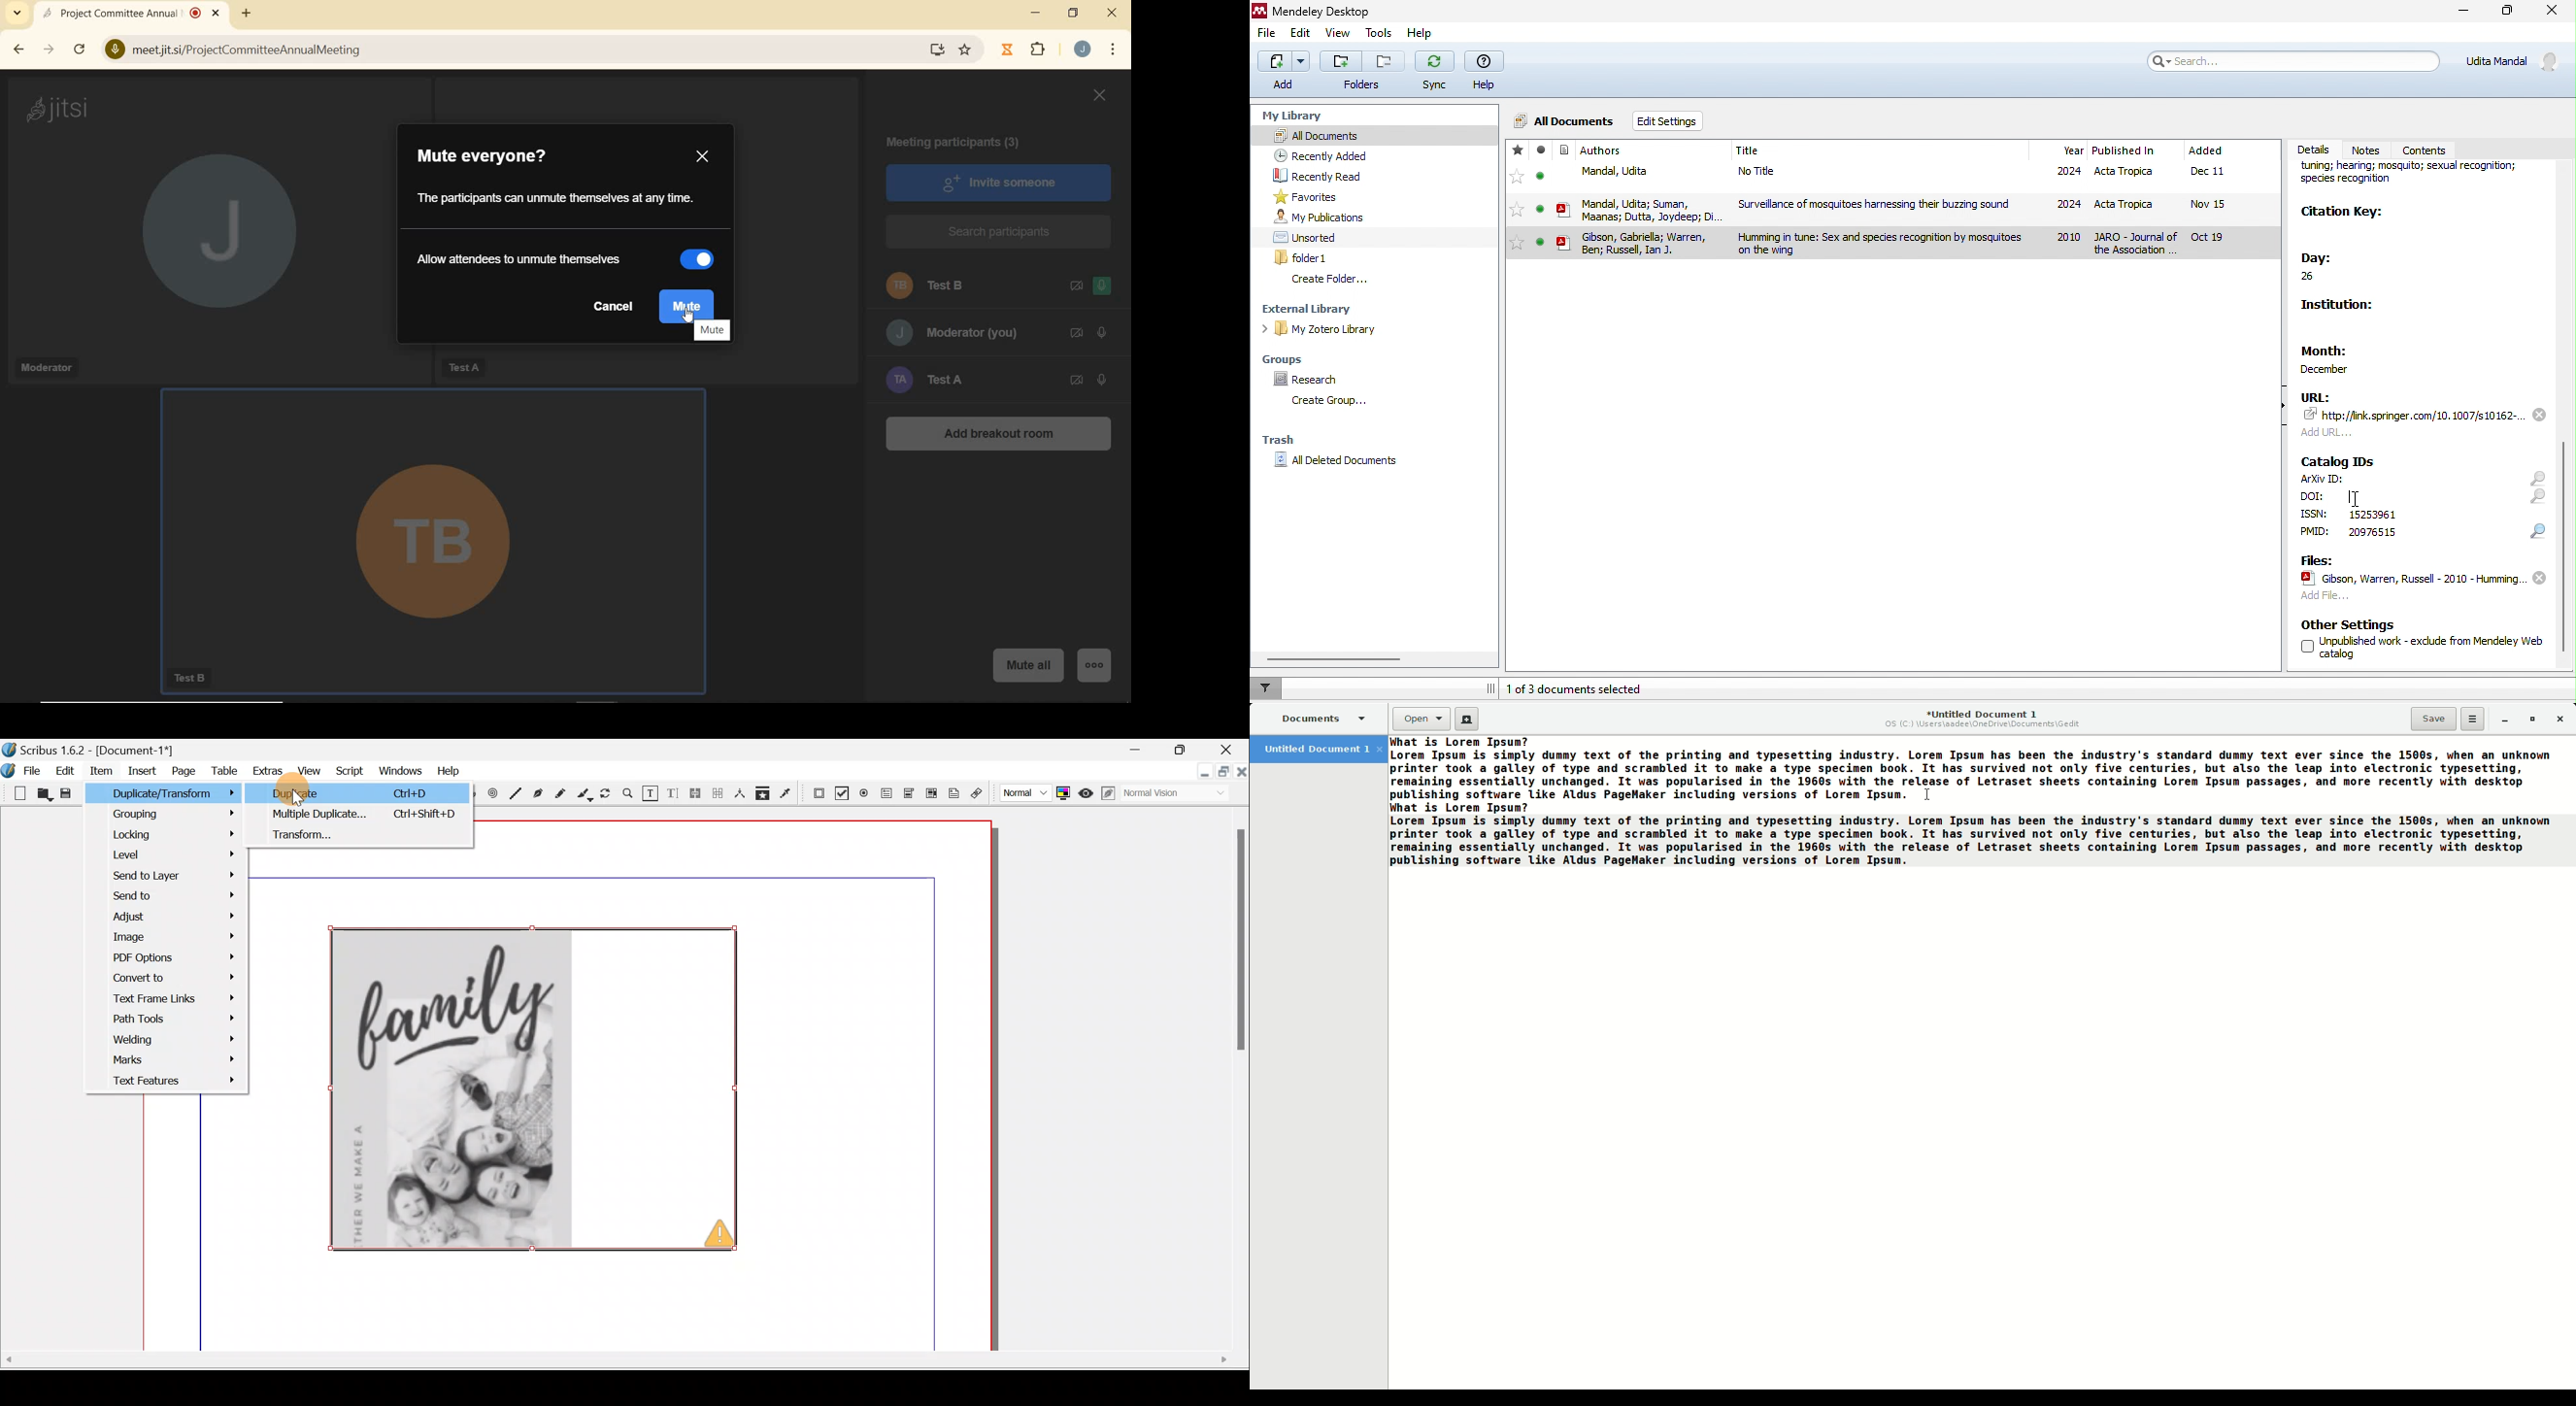  I want to click on CLOSE, so click(1112, 13).